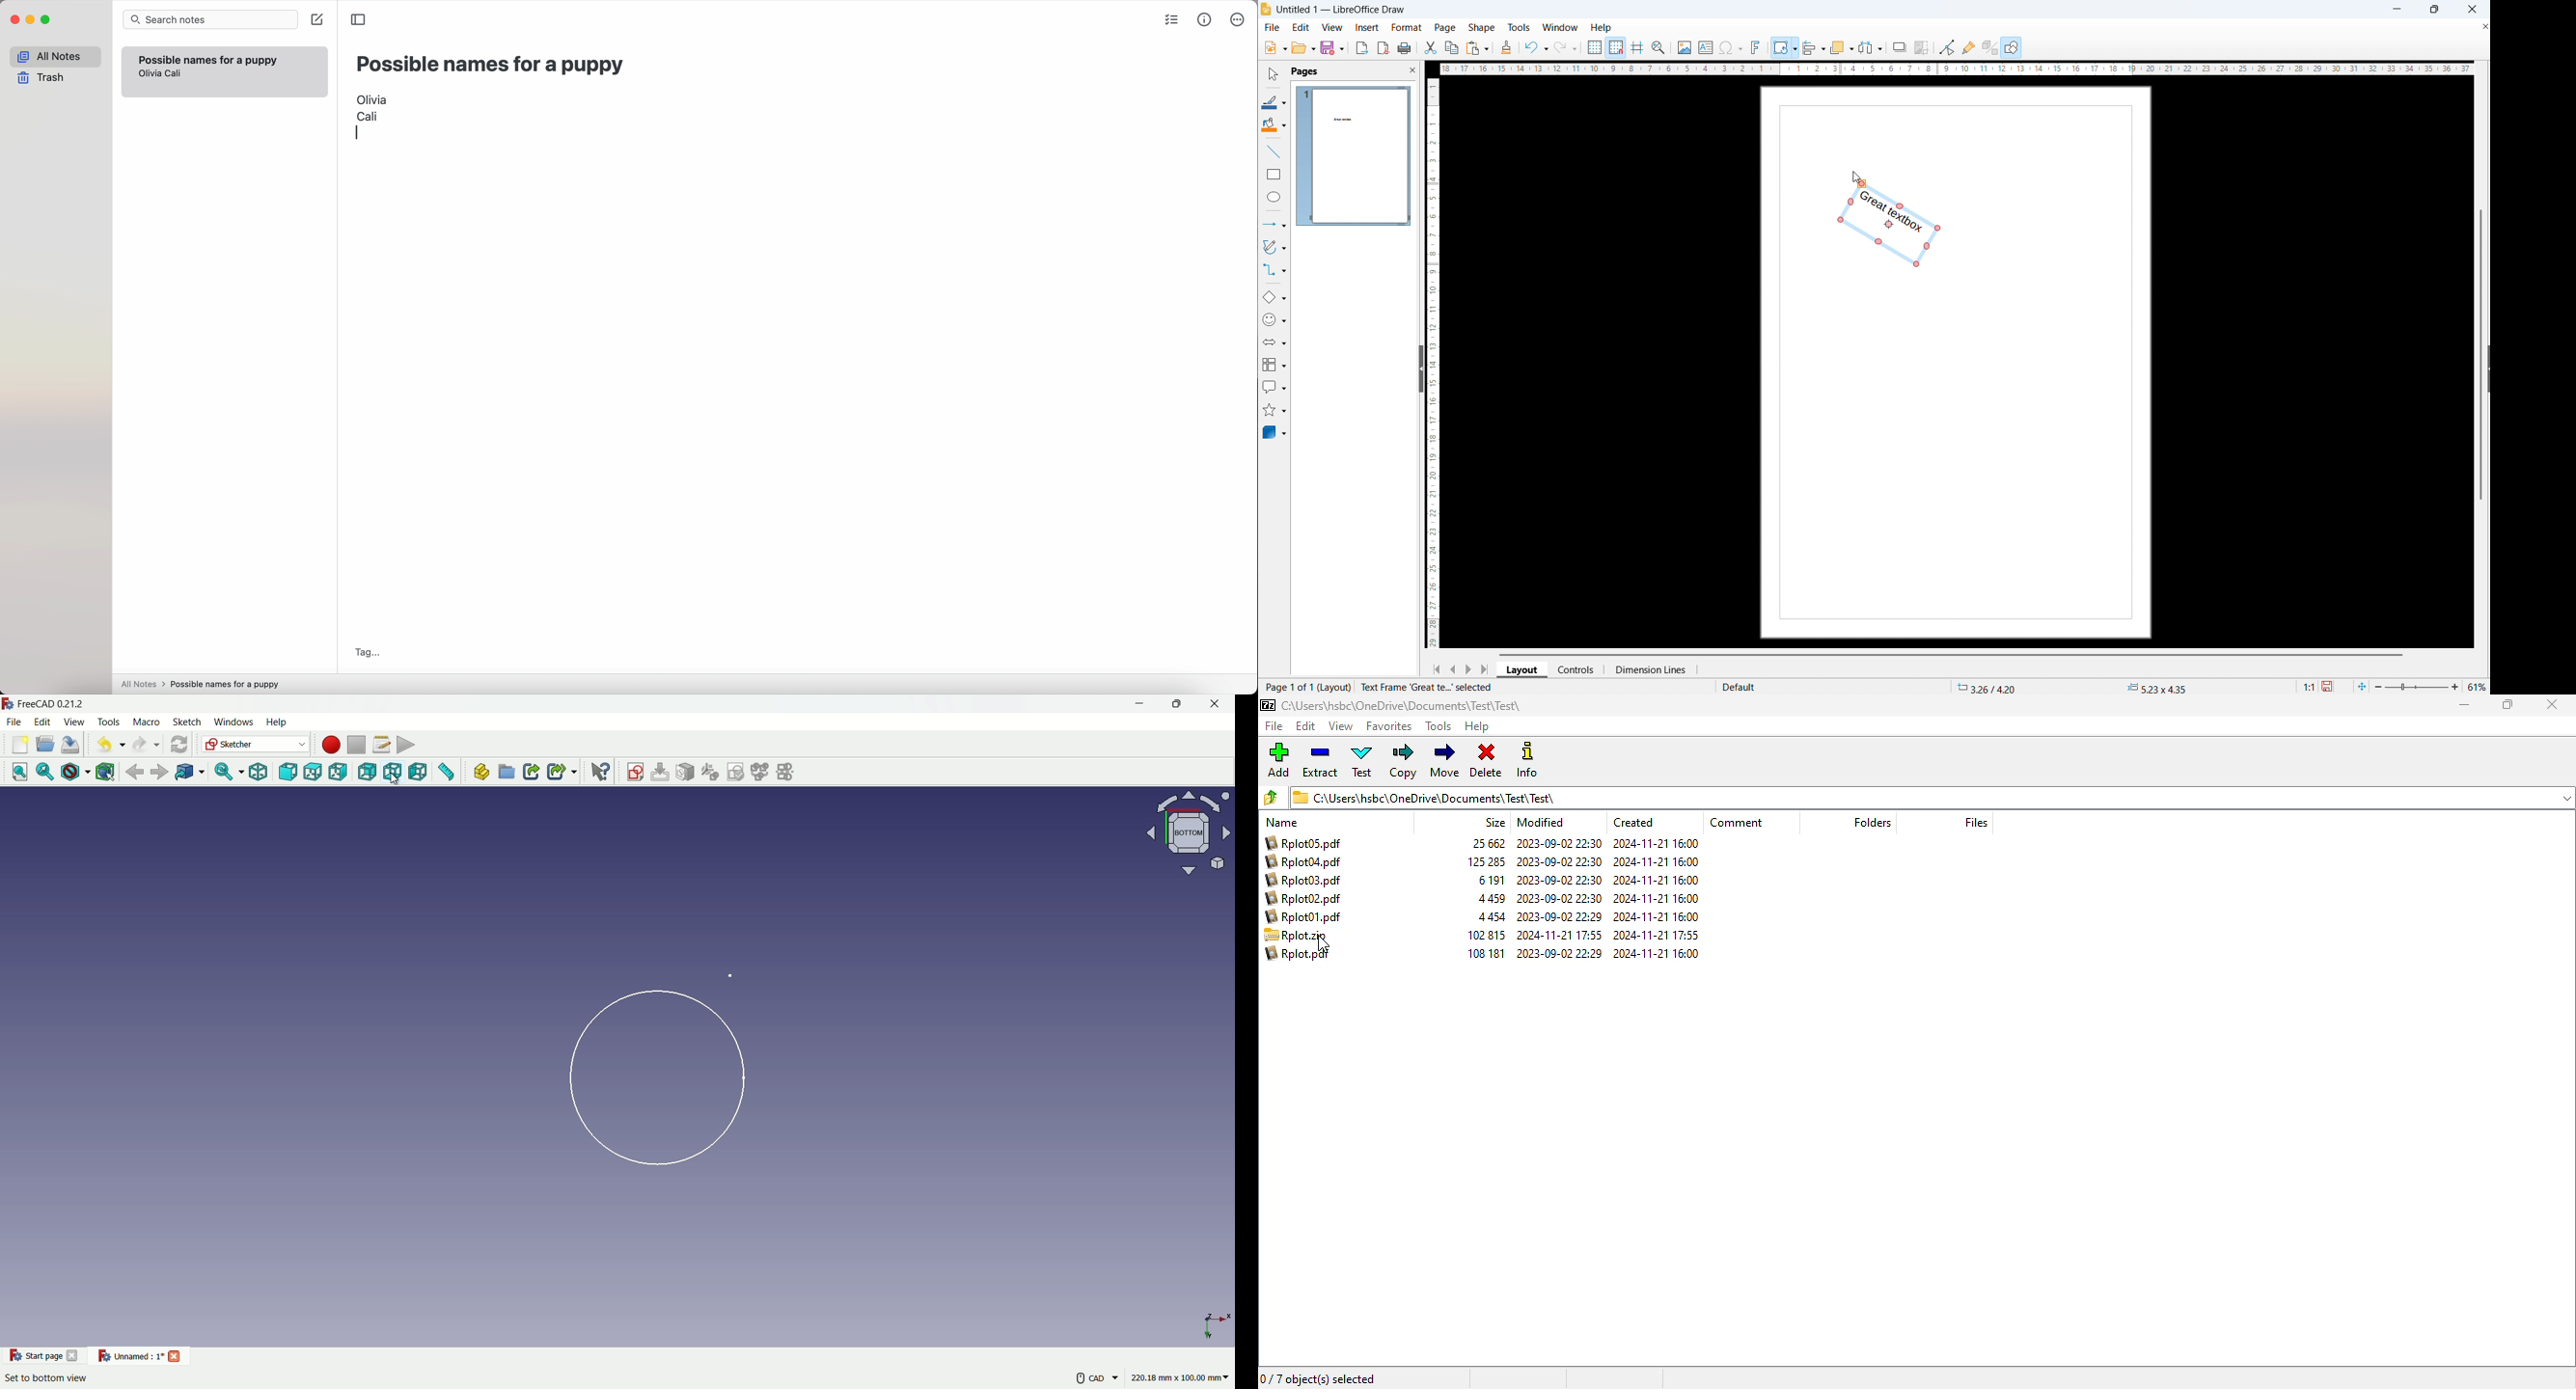  Describe the element at coordinates (1841, 47) in the screenshot. I see `arrange` at that location.